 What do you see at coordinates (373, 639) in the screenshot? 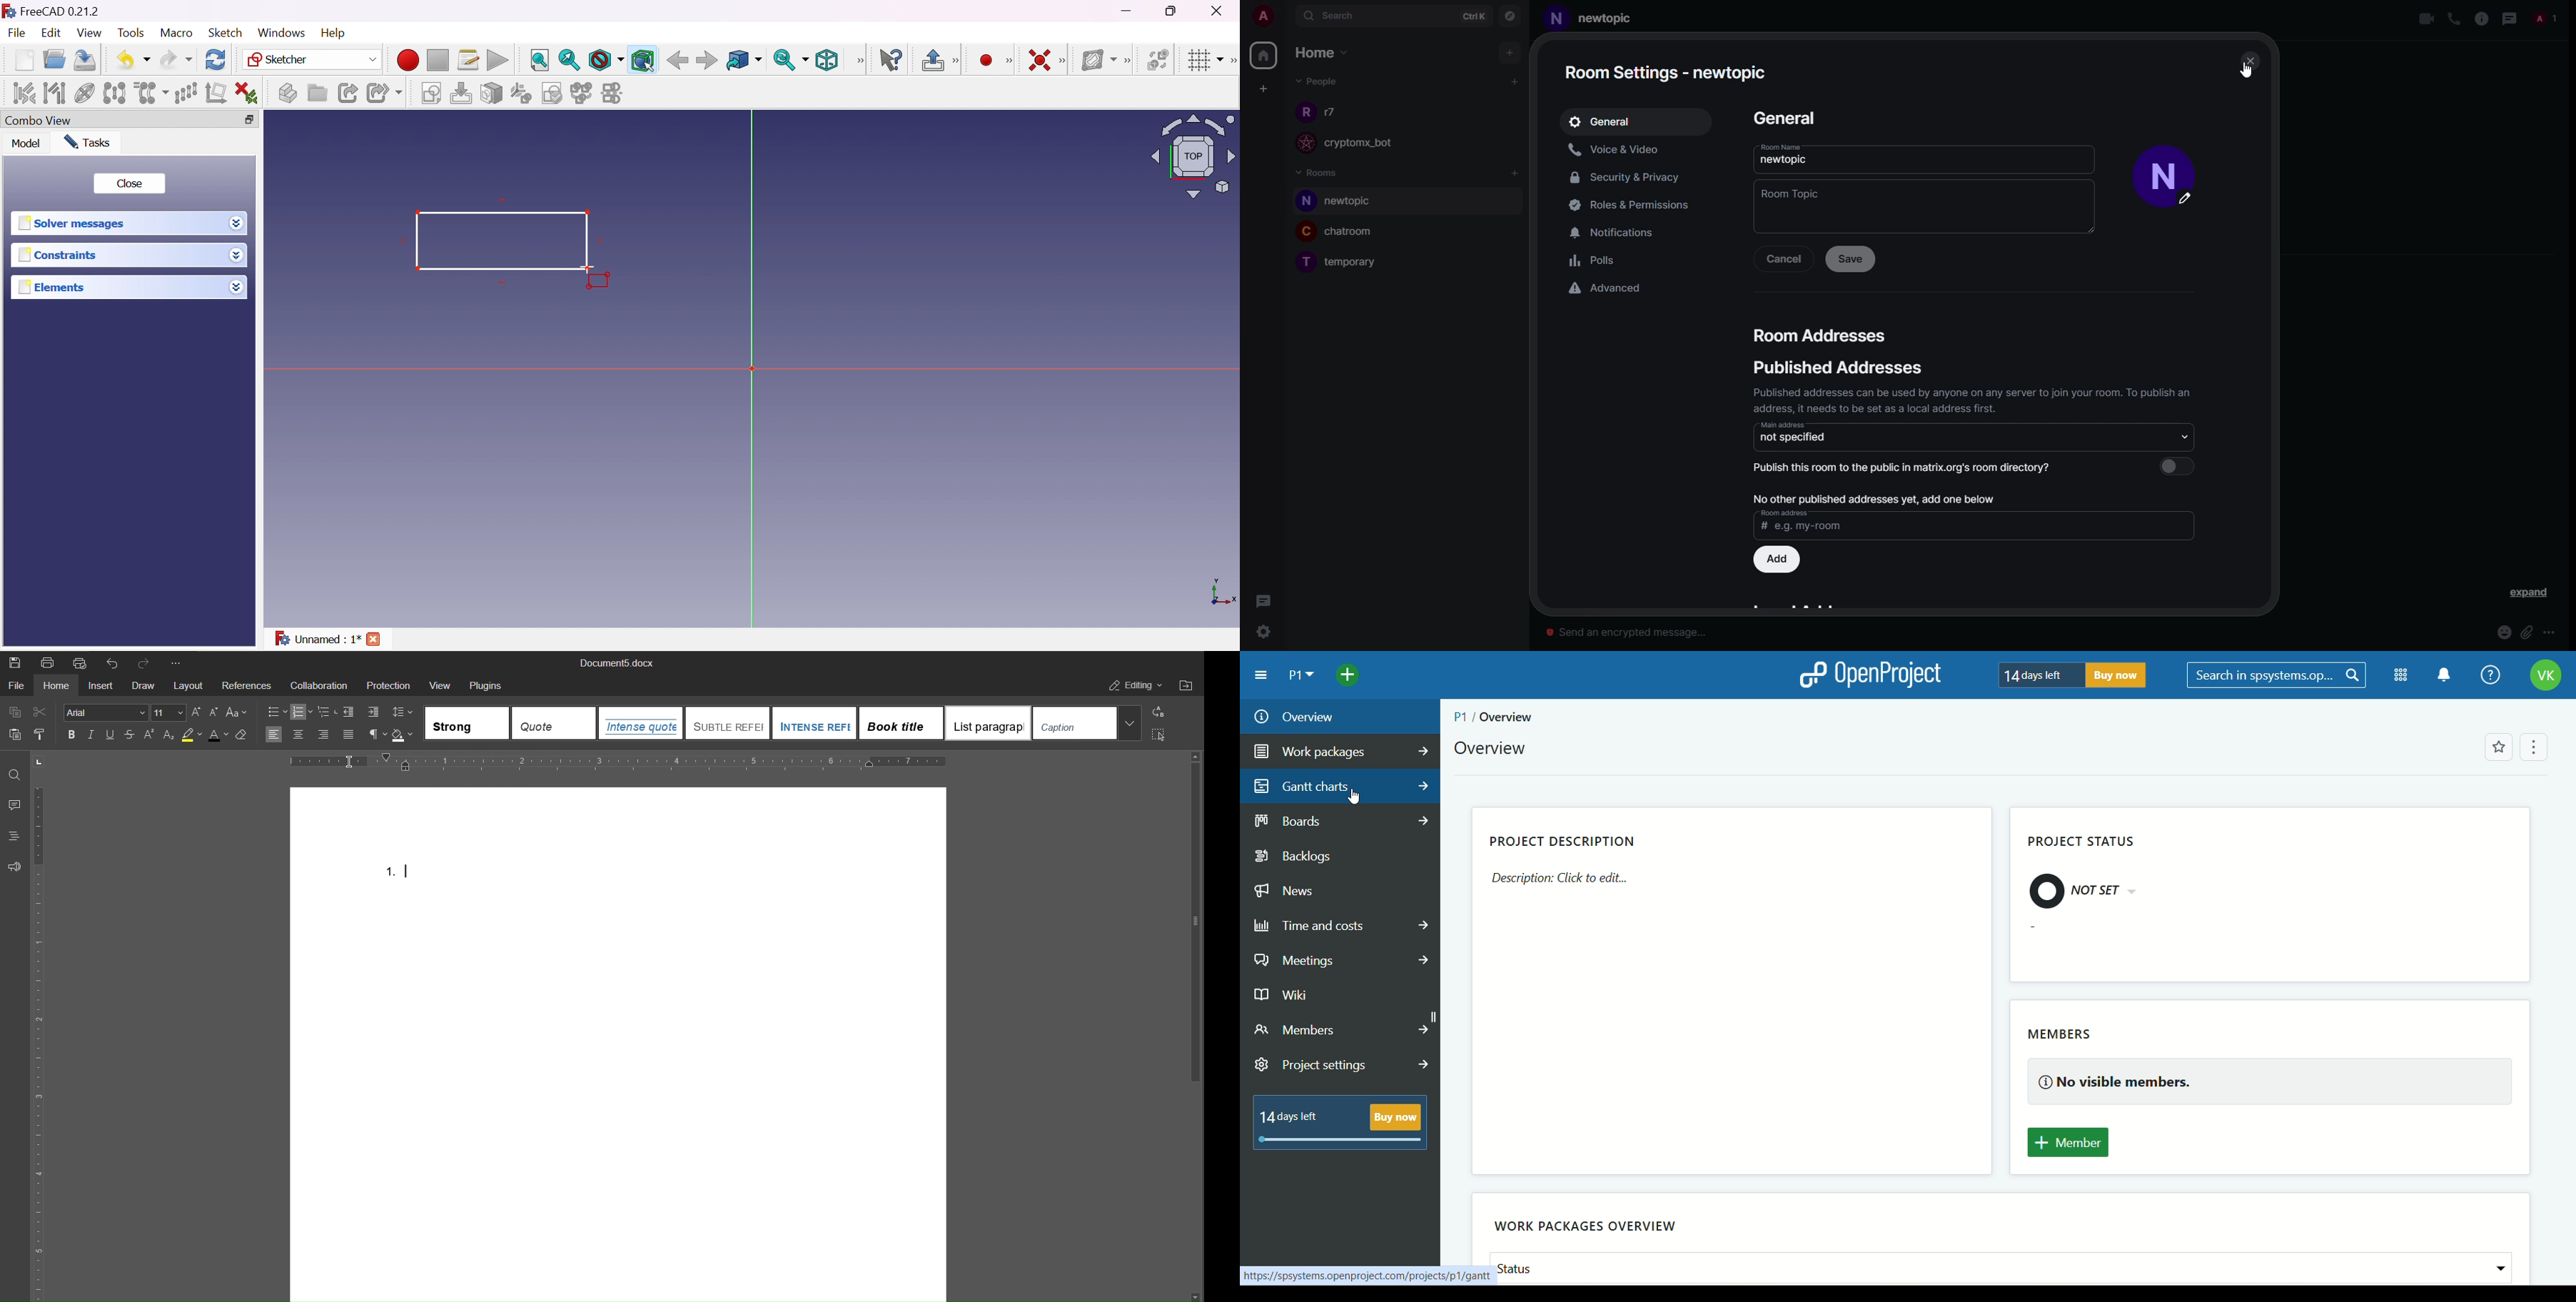
I see `Cross` at bounding box center [373, 639].